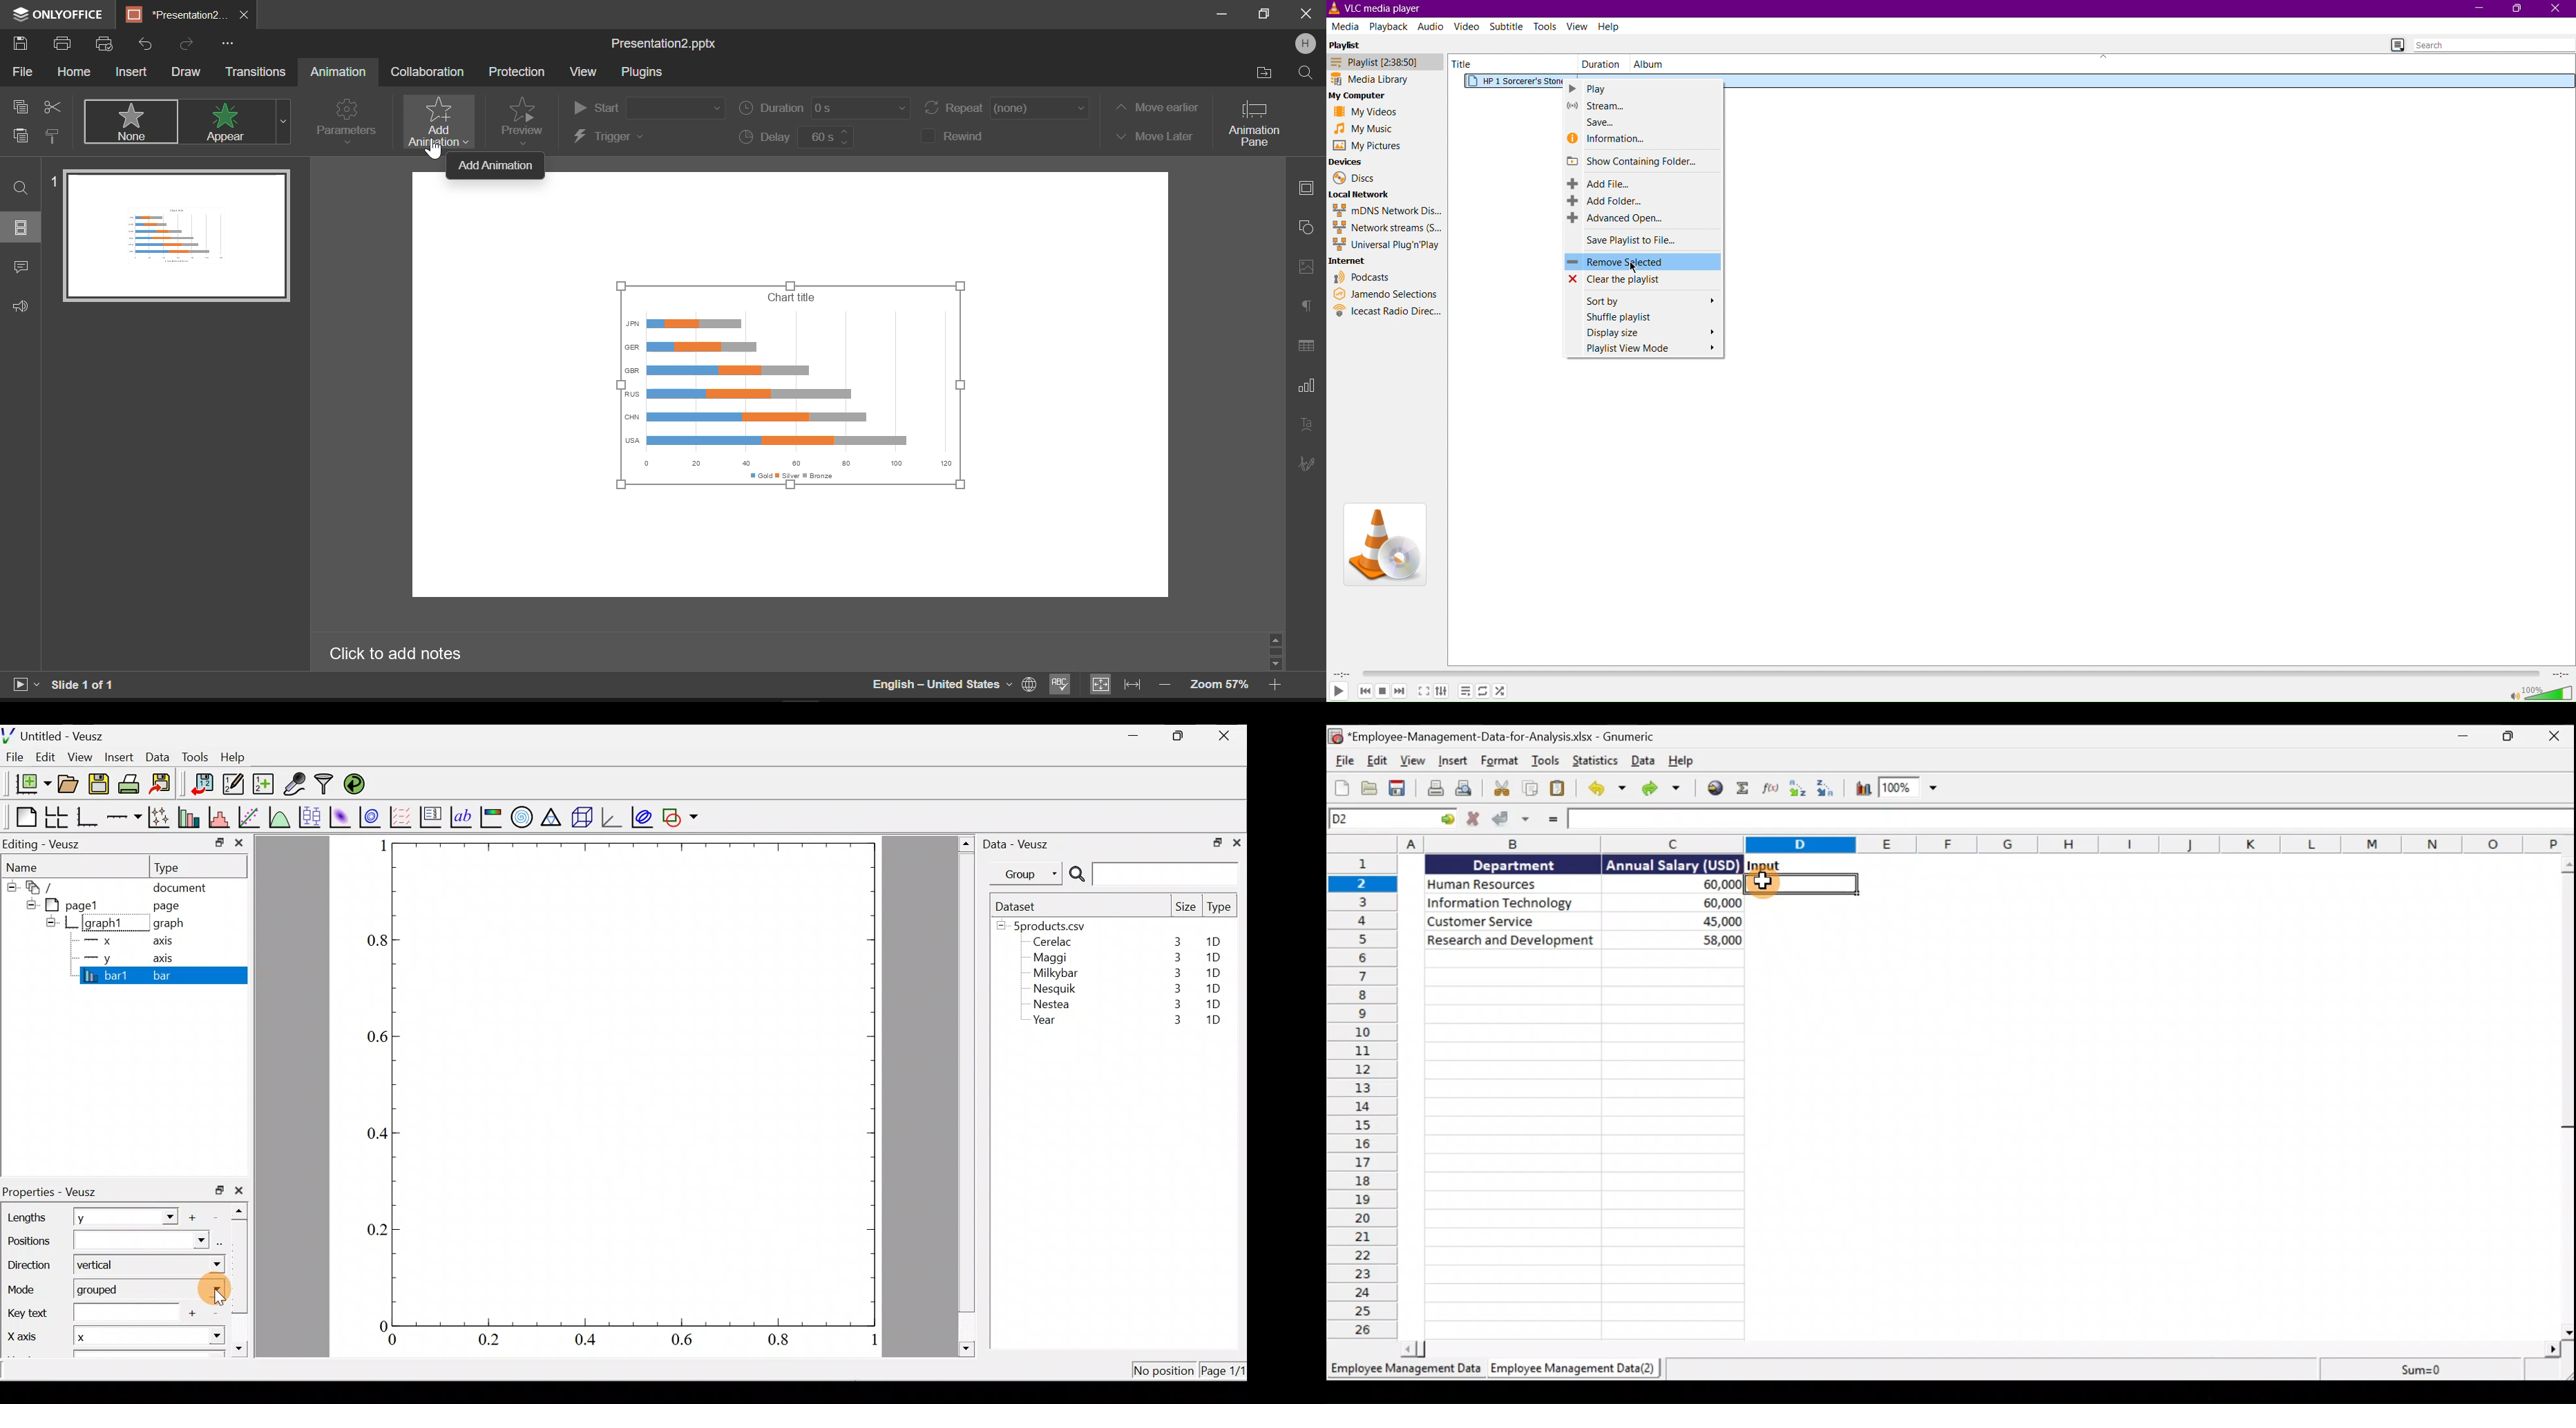  What do you see at coordinates (1380, 8) in the screenshot?
I see `VLC media player` at bounding box center [1380, 8].